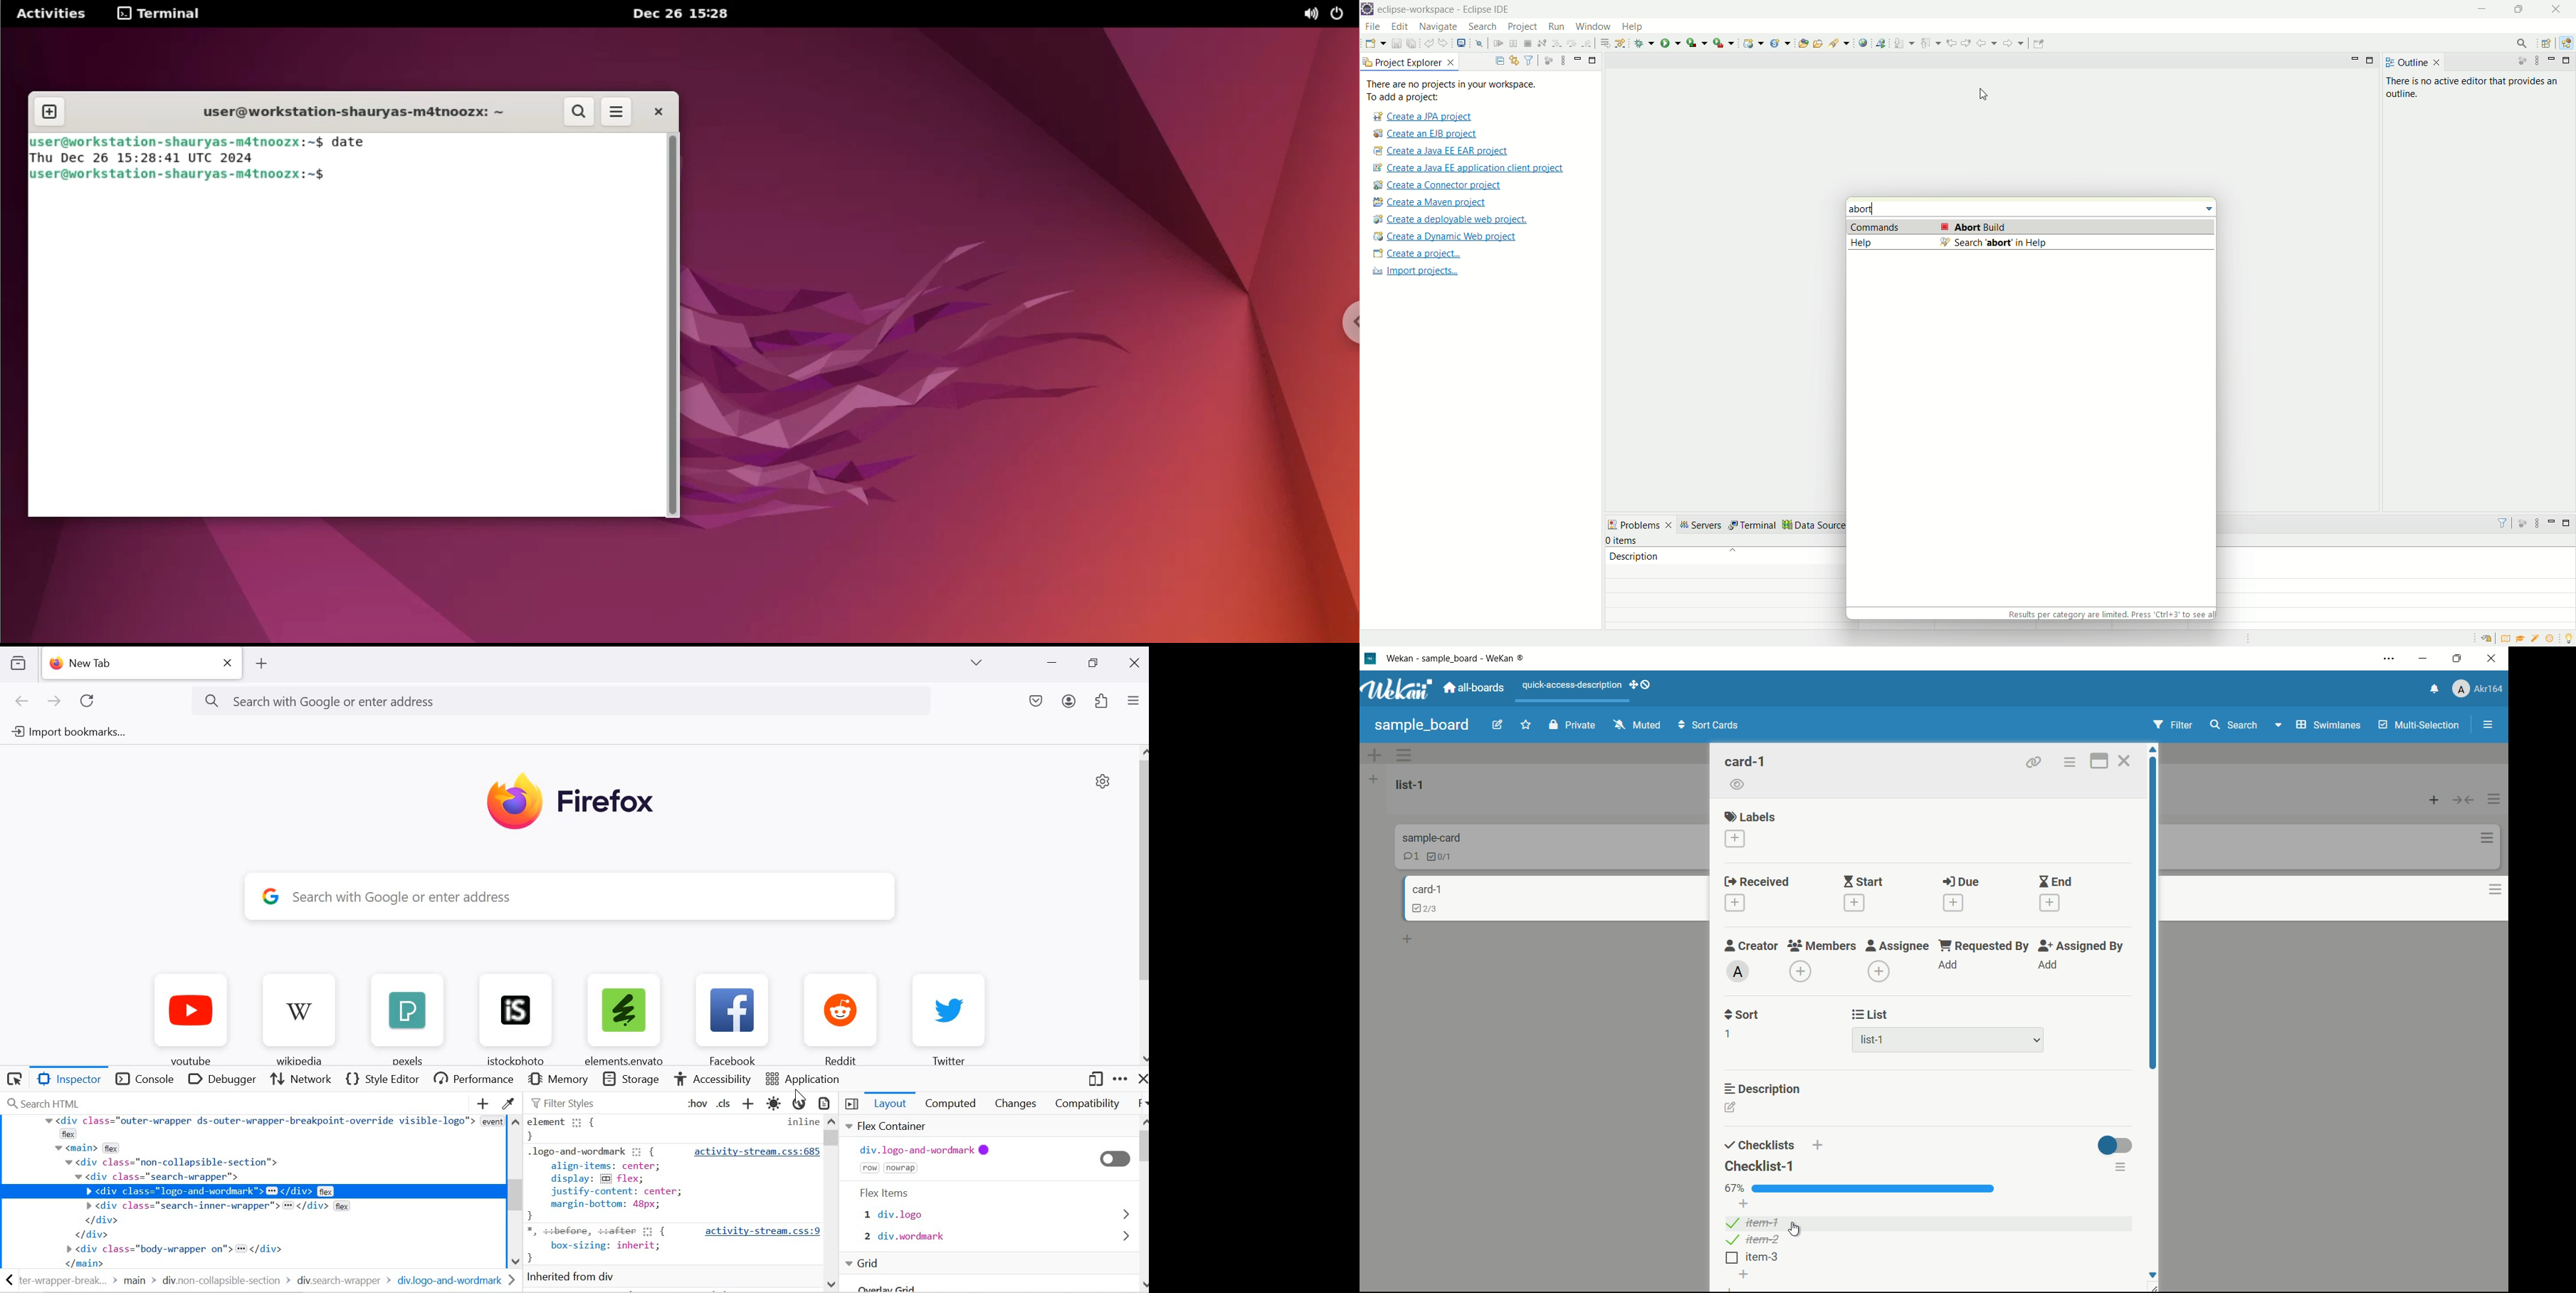 The image size is (2576, 1316). What do you see at coordinates (1393, 43) in the screenshot?
I see `save` at bounding box center [1393, 43].